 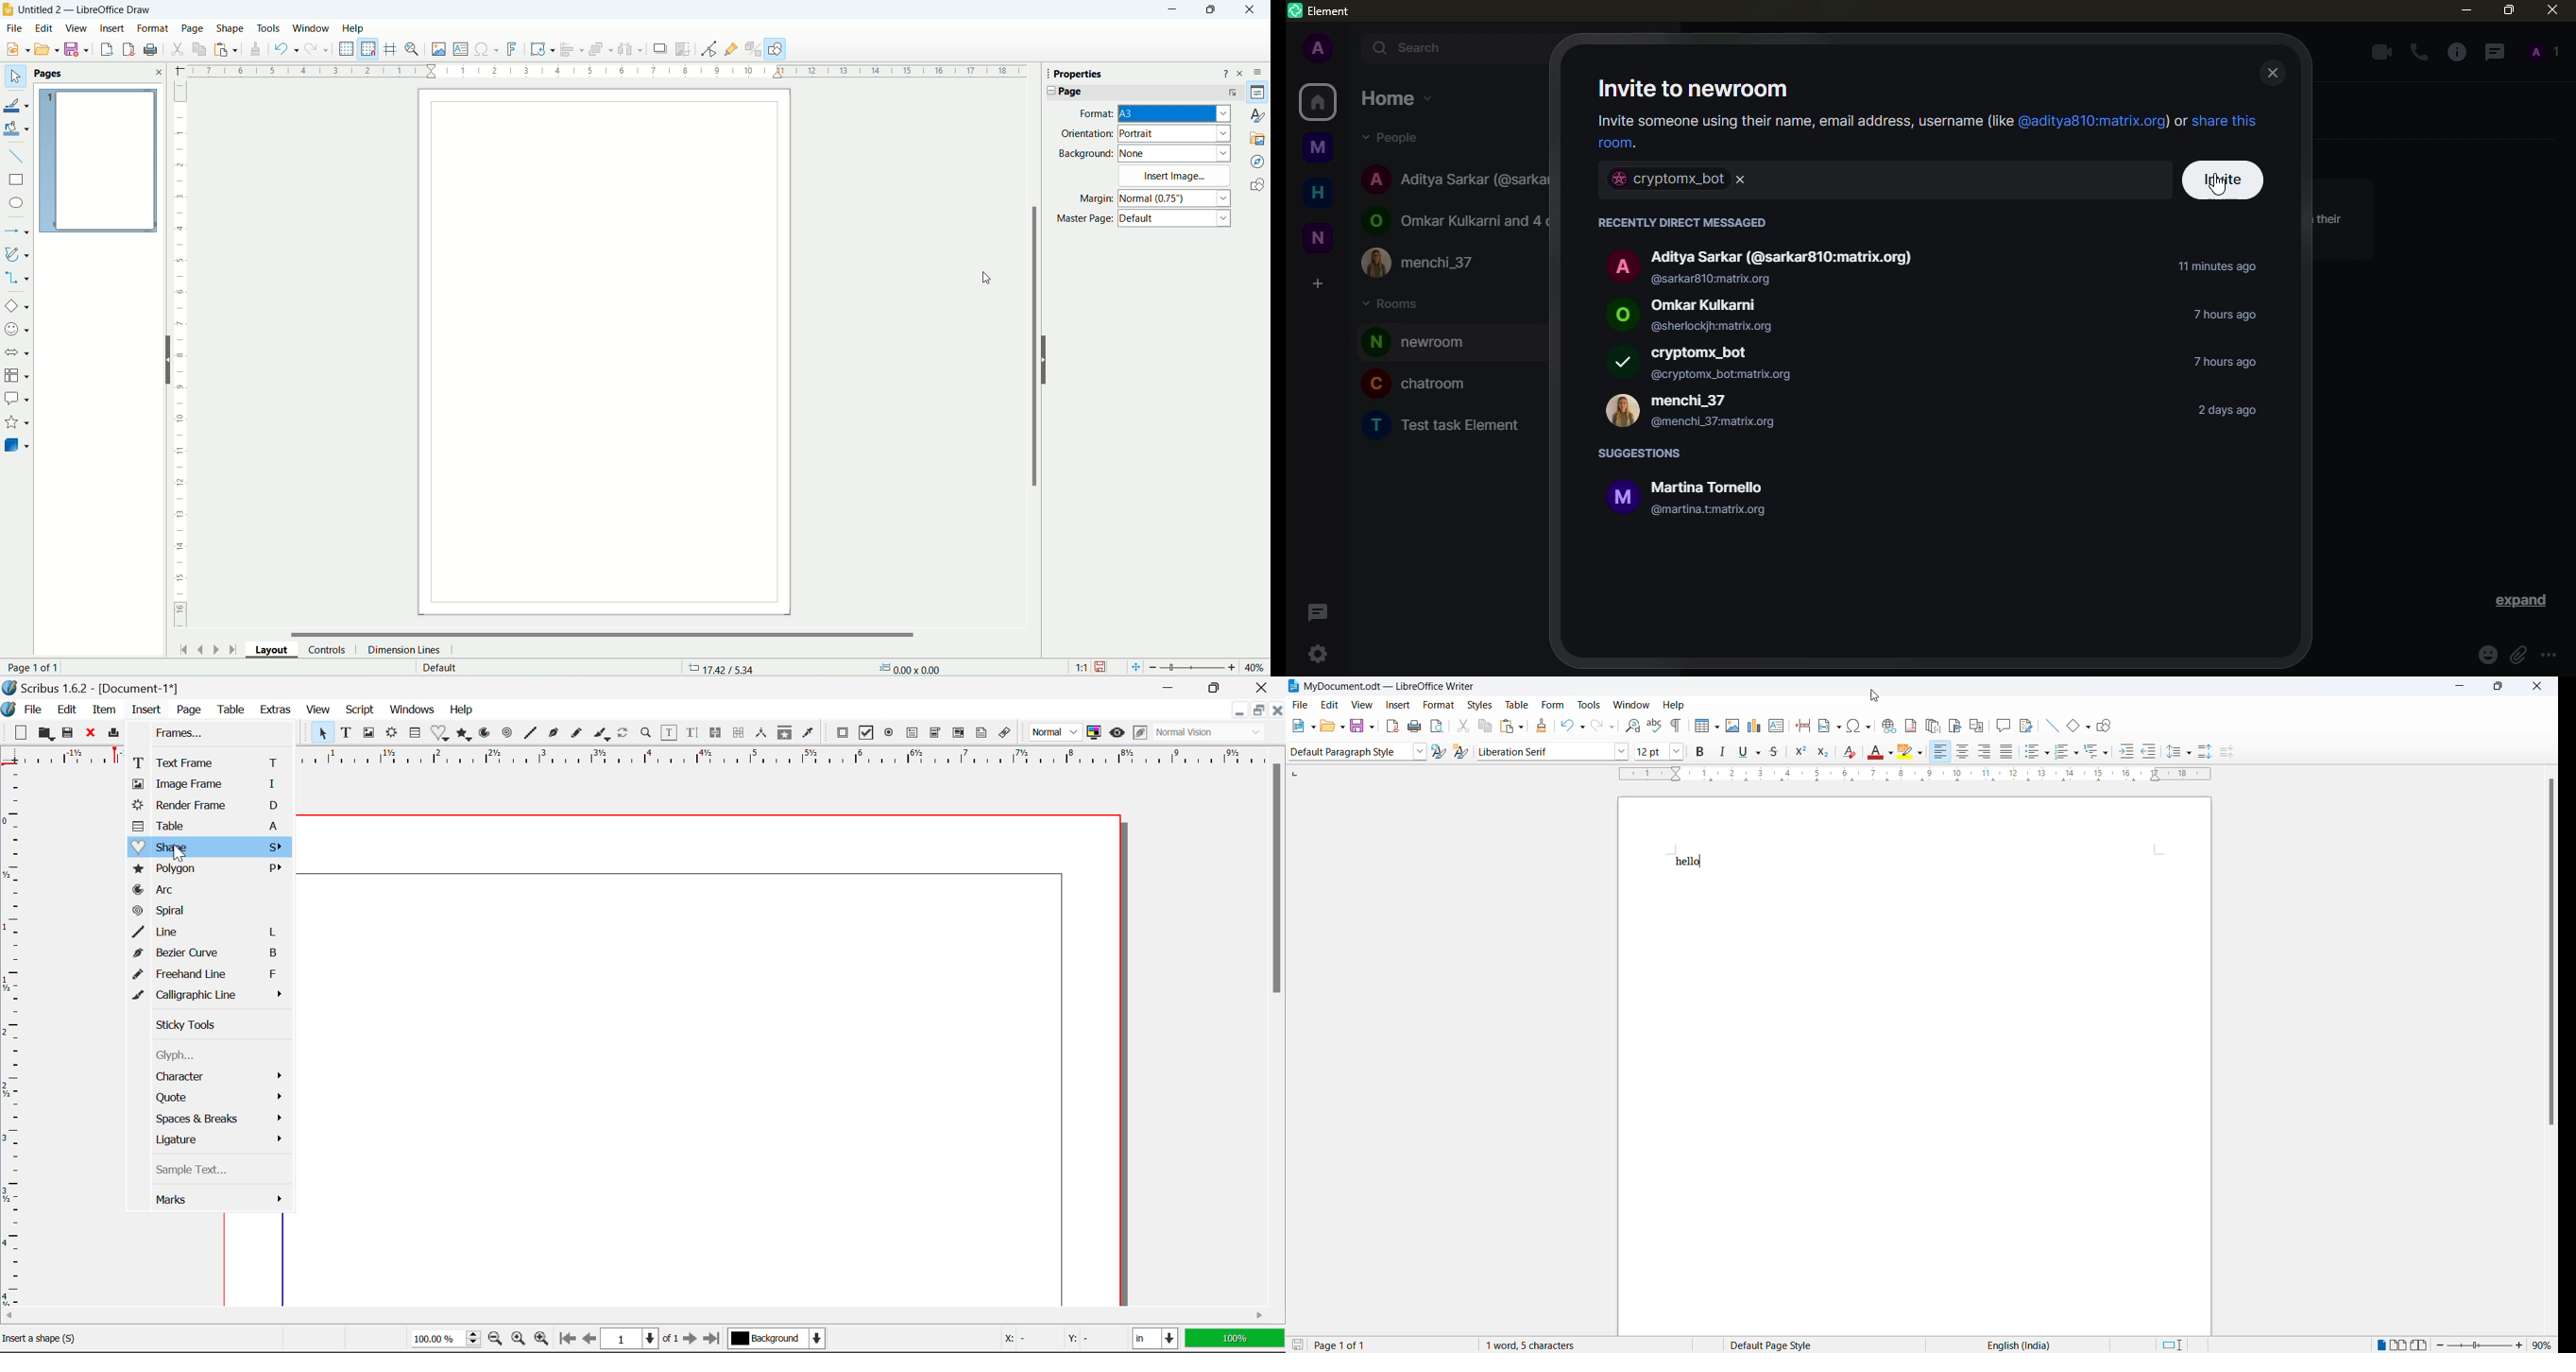 I want to click on Print, so click(x=116, y=733).